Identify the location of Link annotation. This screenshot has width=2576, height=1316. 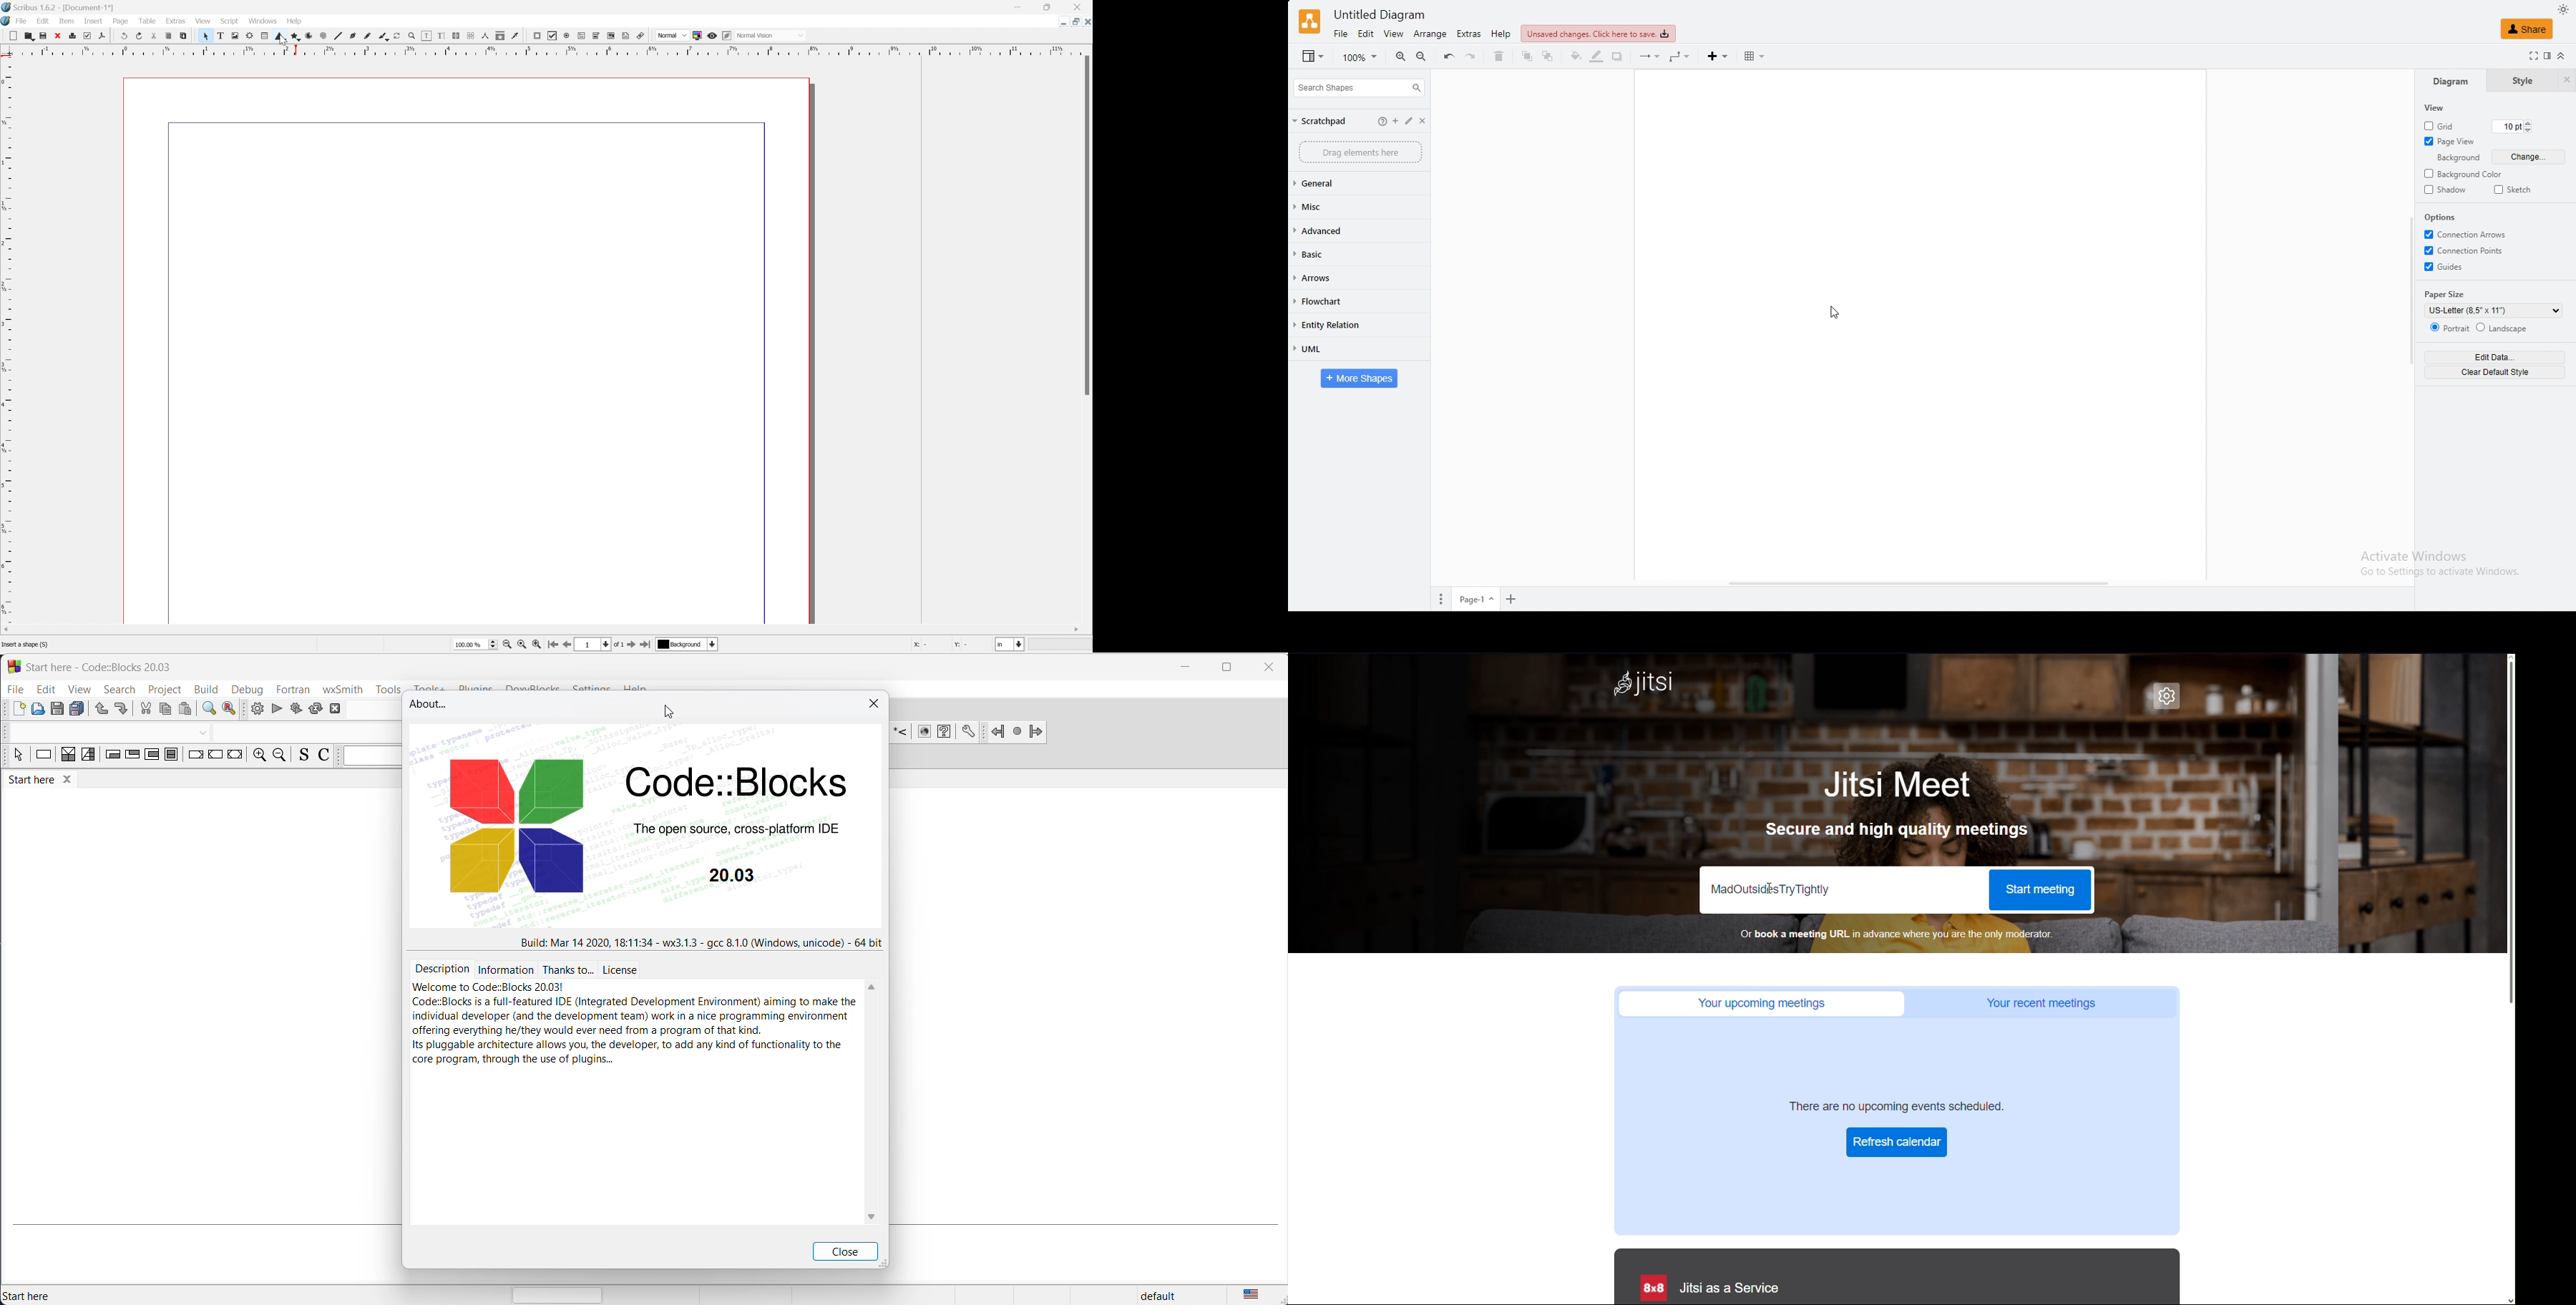
(642, 35).